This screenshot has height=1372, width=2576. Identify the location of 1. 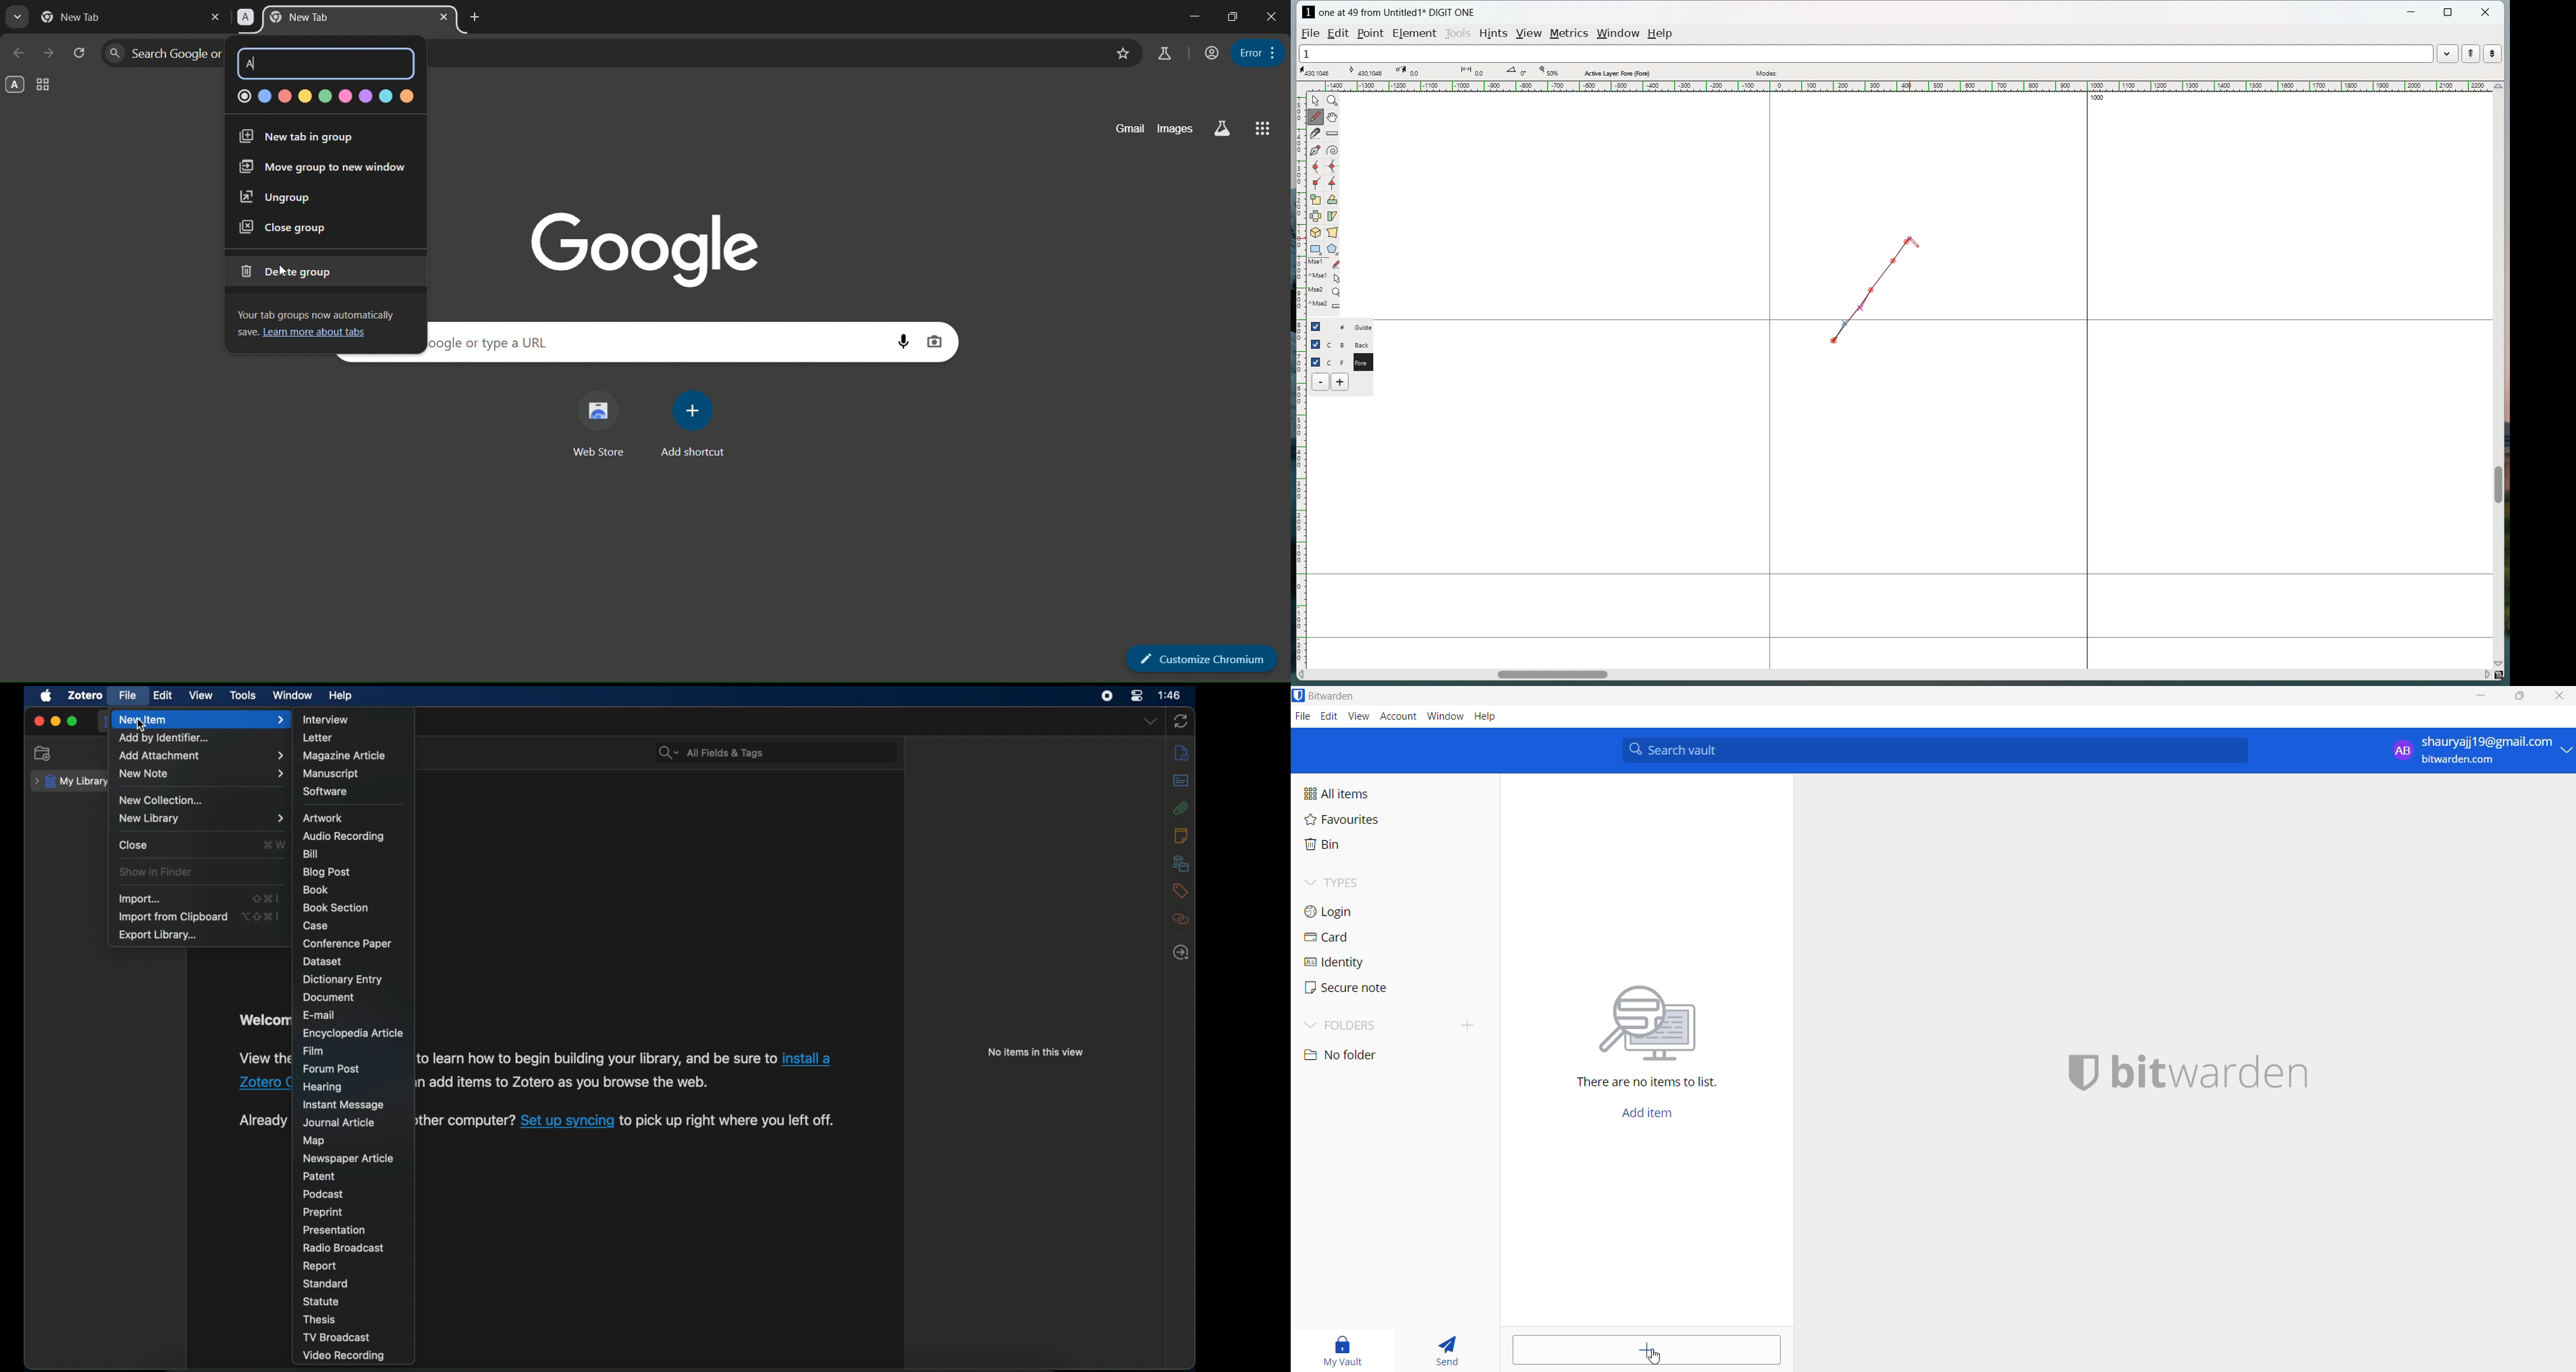
(1865, 53).